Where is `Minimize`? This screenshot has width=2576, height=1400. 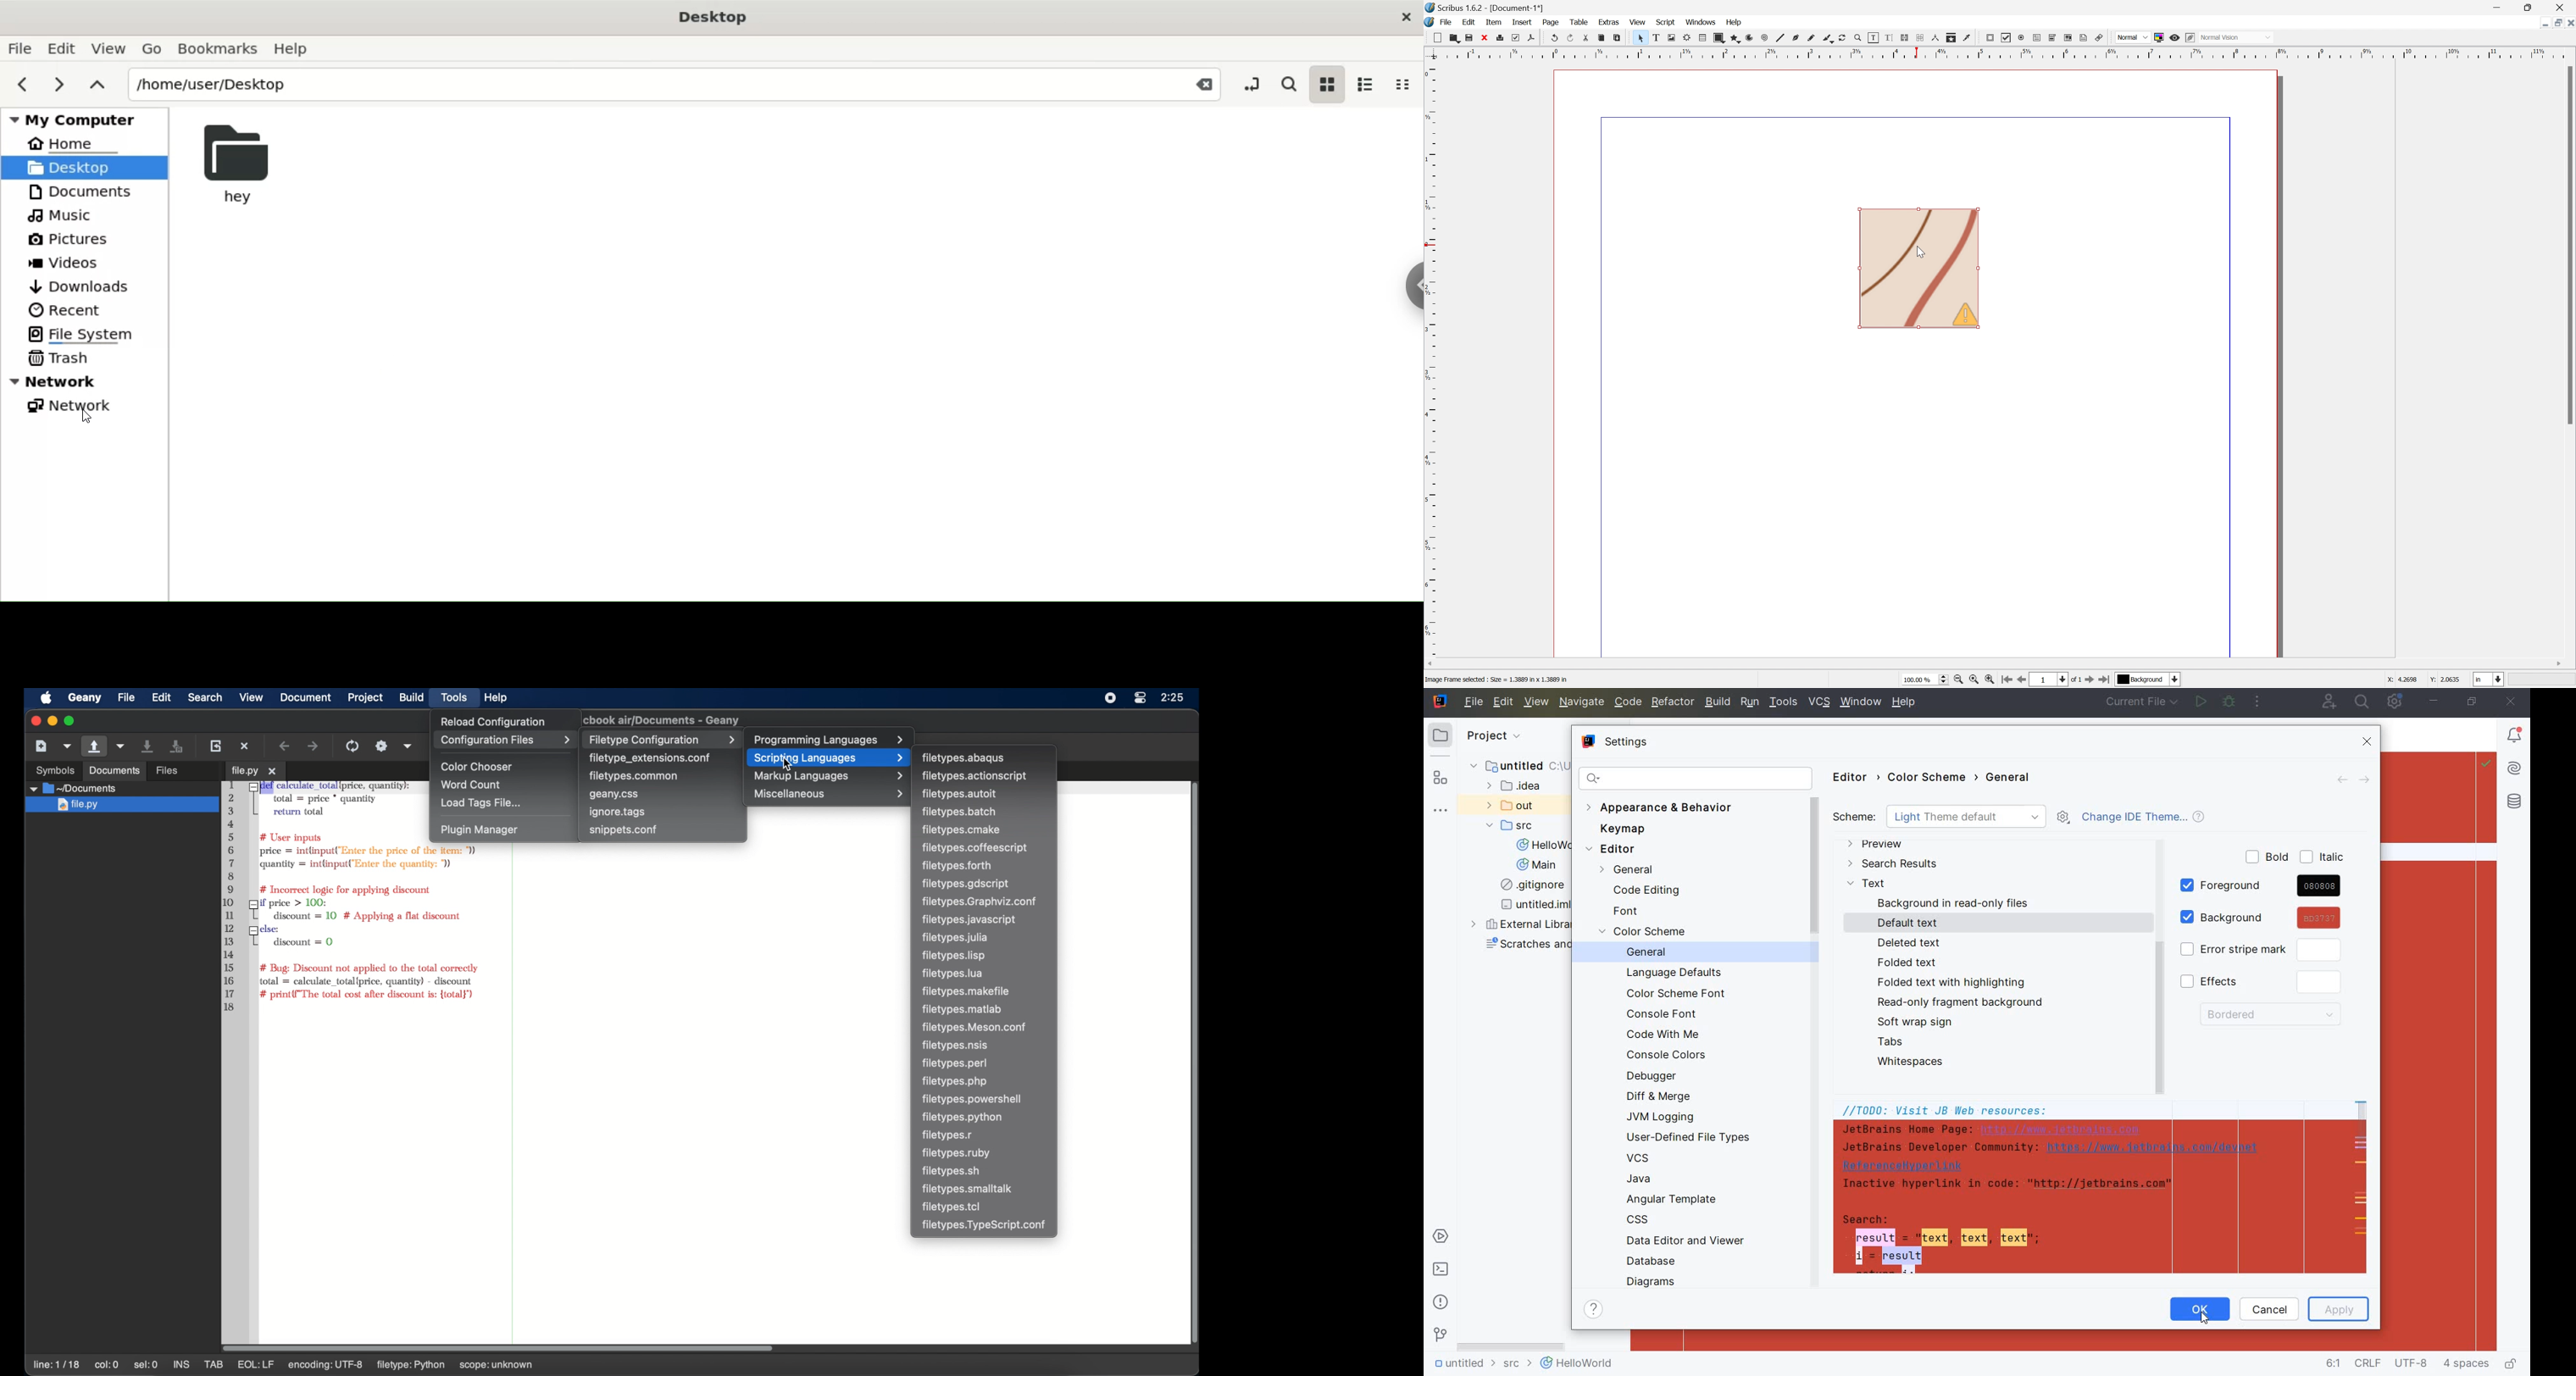
Minimize is located at coordinates (2538, 23).